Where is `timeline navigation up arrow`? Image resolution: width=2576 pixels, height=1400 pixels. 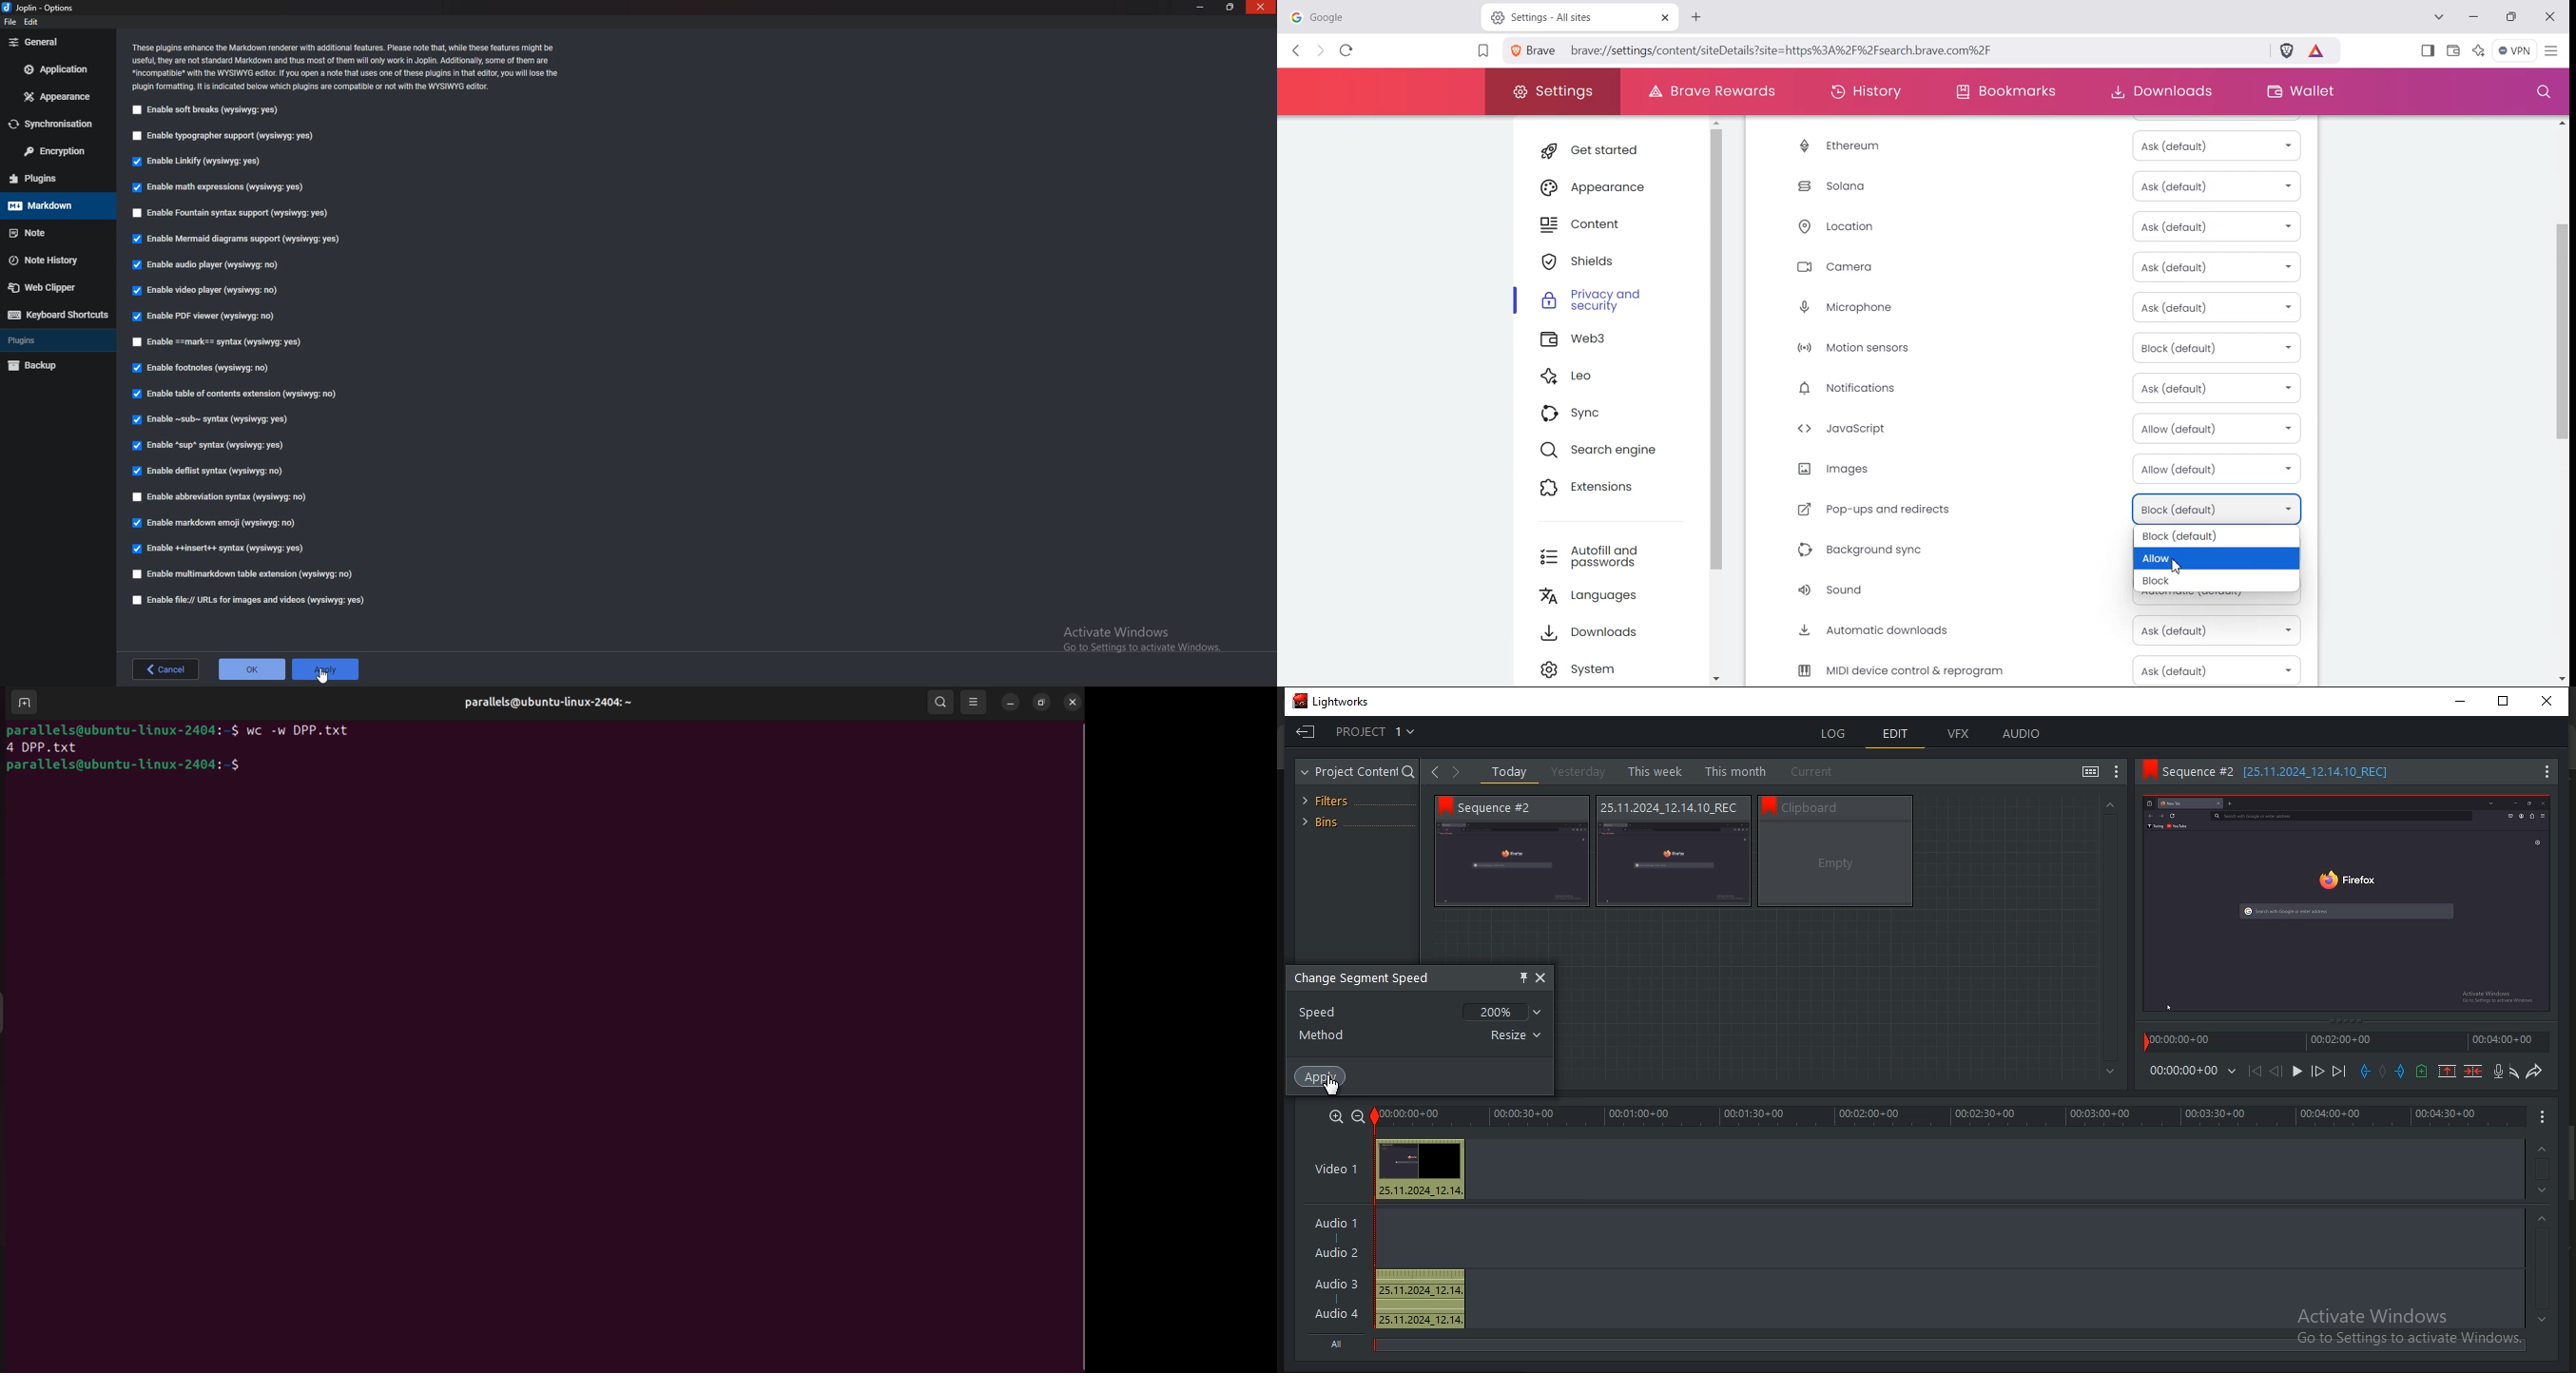
timeline navigation up arrow is located at coordinates (2539, 1189).